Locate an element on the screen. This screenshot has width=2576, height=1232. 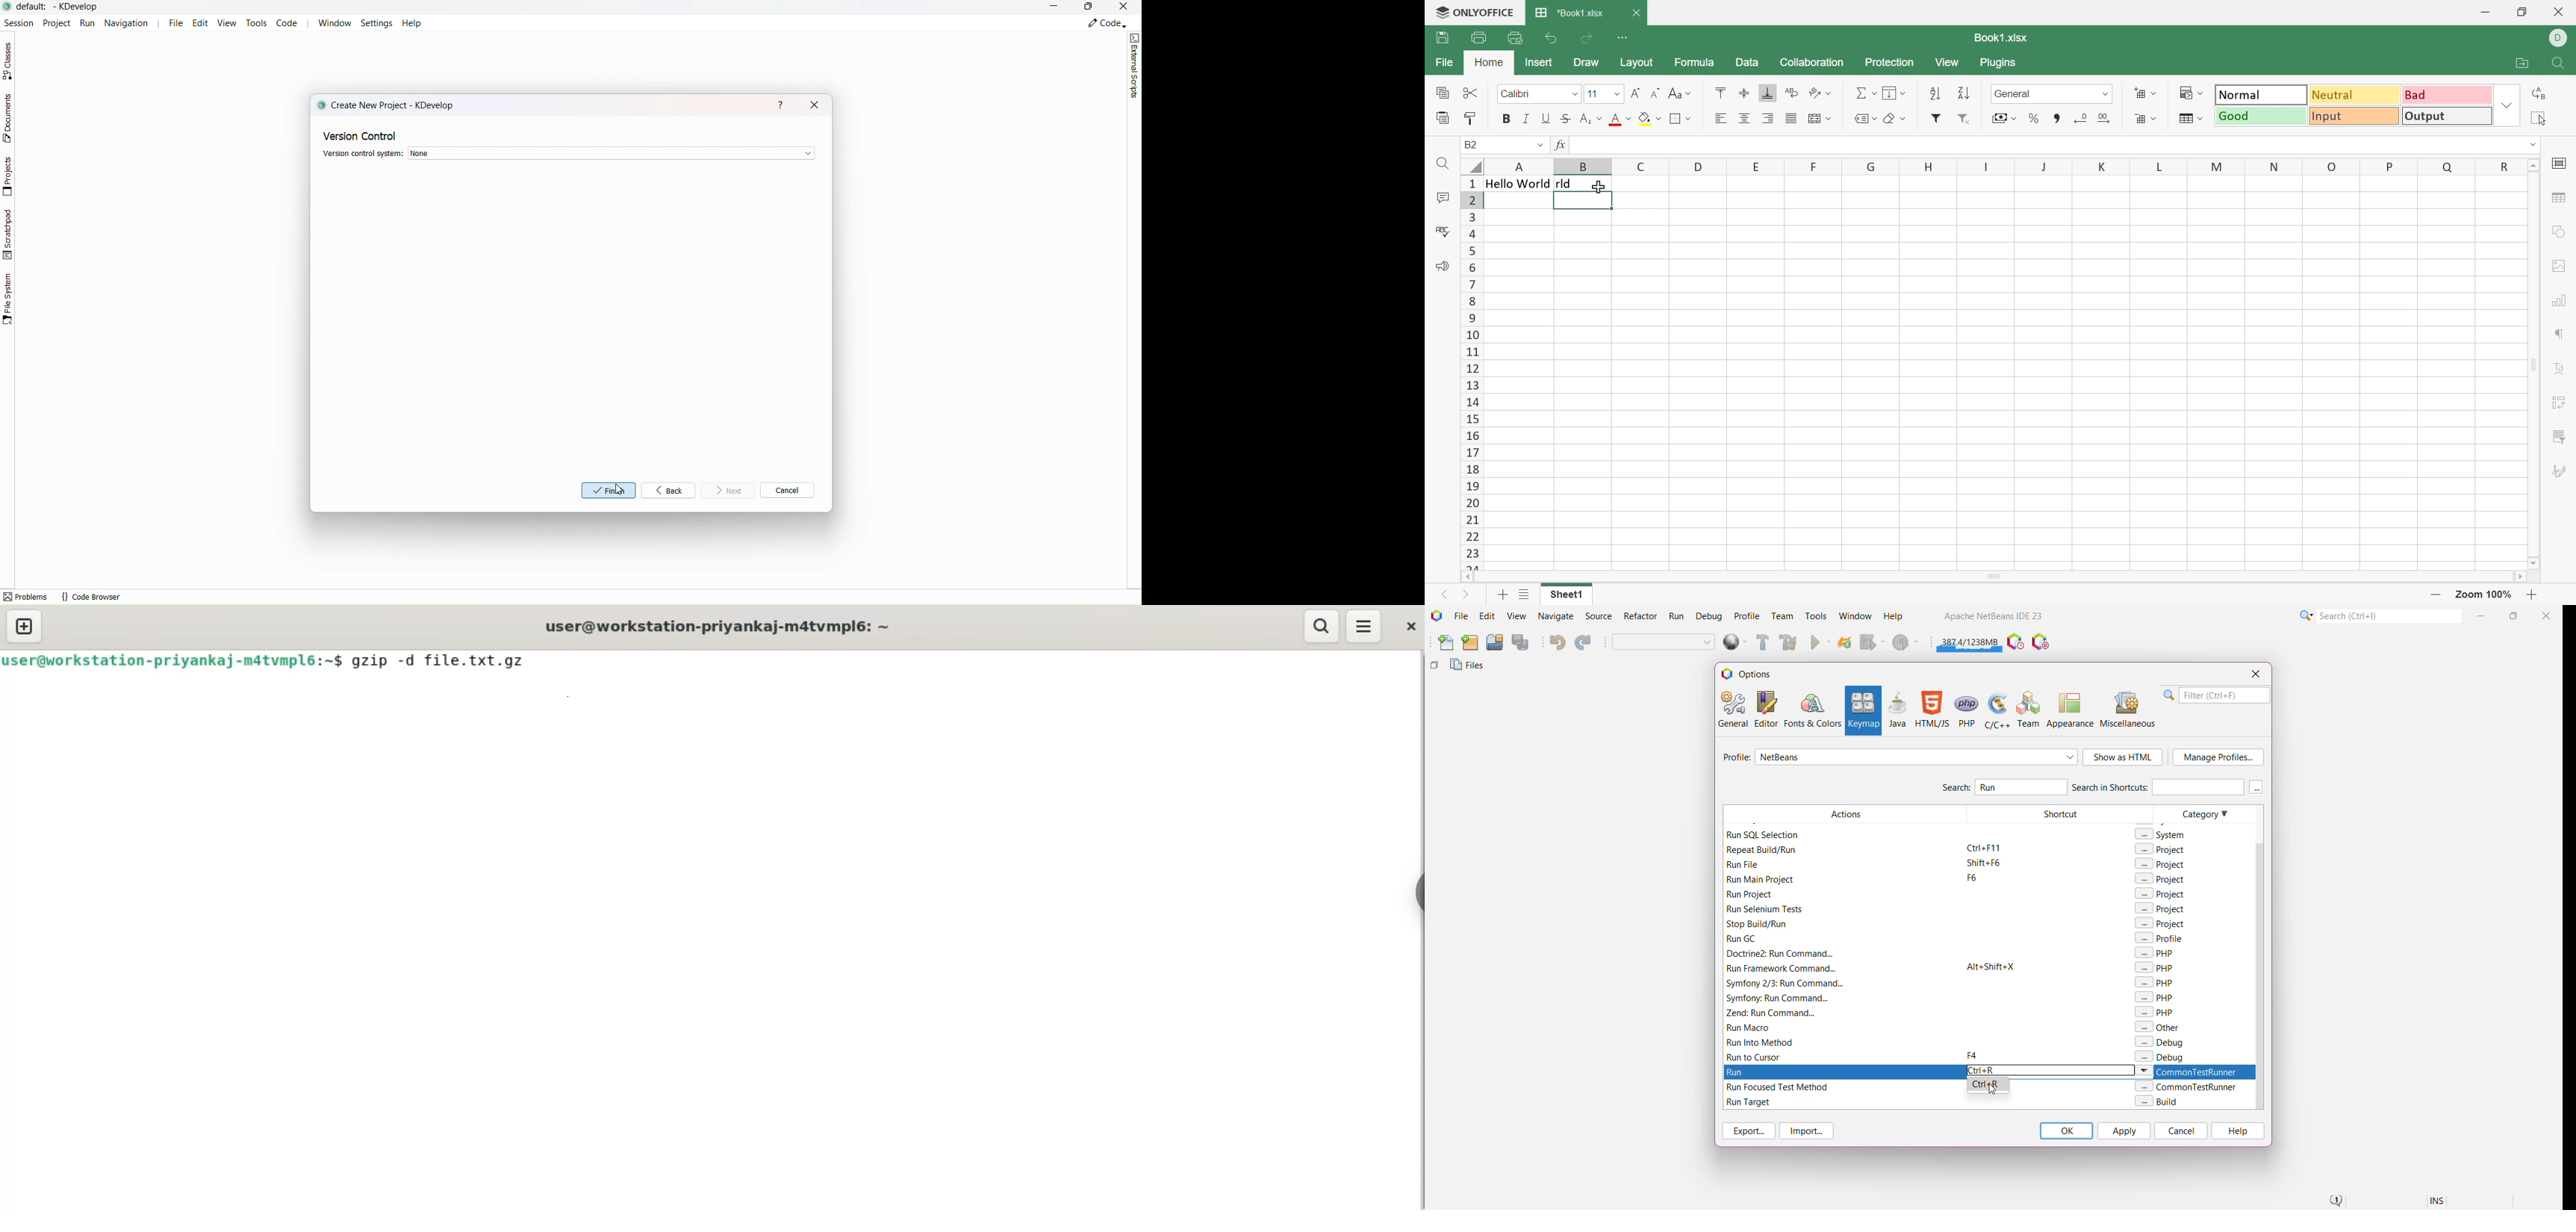
Copy style is located at coordinates (1470, 116).